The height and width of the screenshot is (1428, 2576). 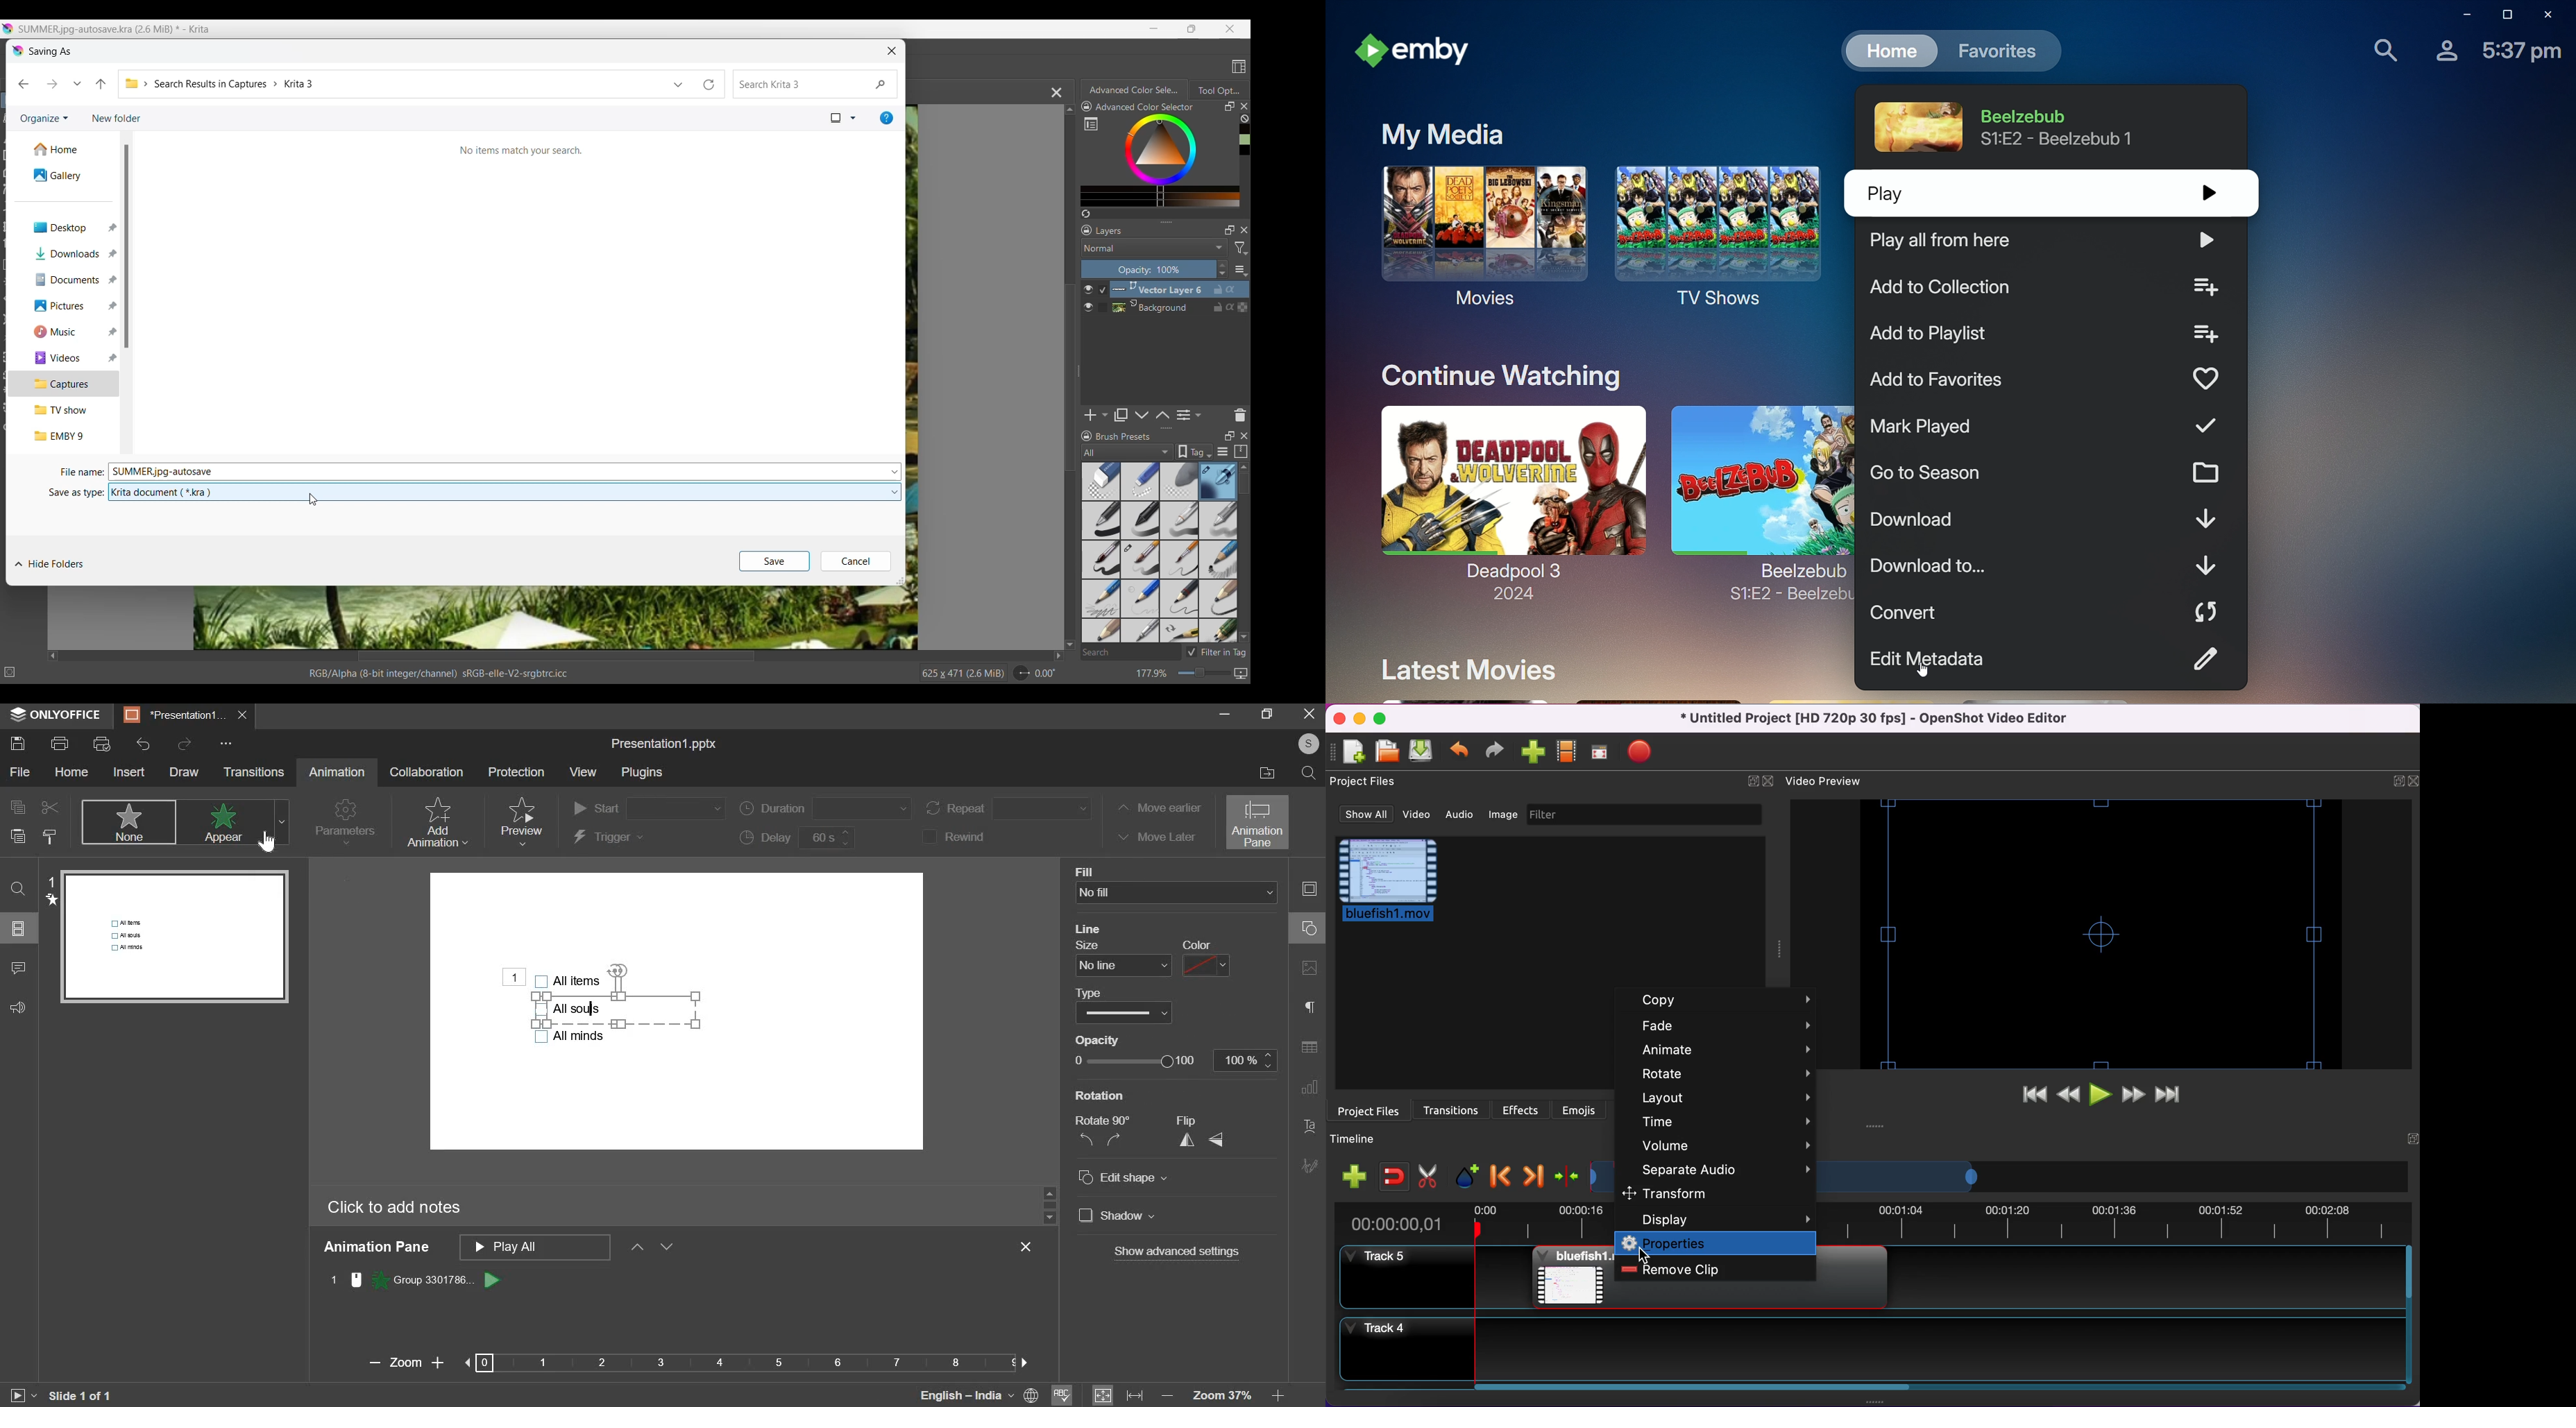 I want to click on close, so click(x=1339, y=719).